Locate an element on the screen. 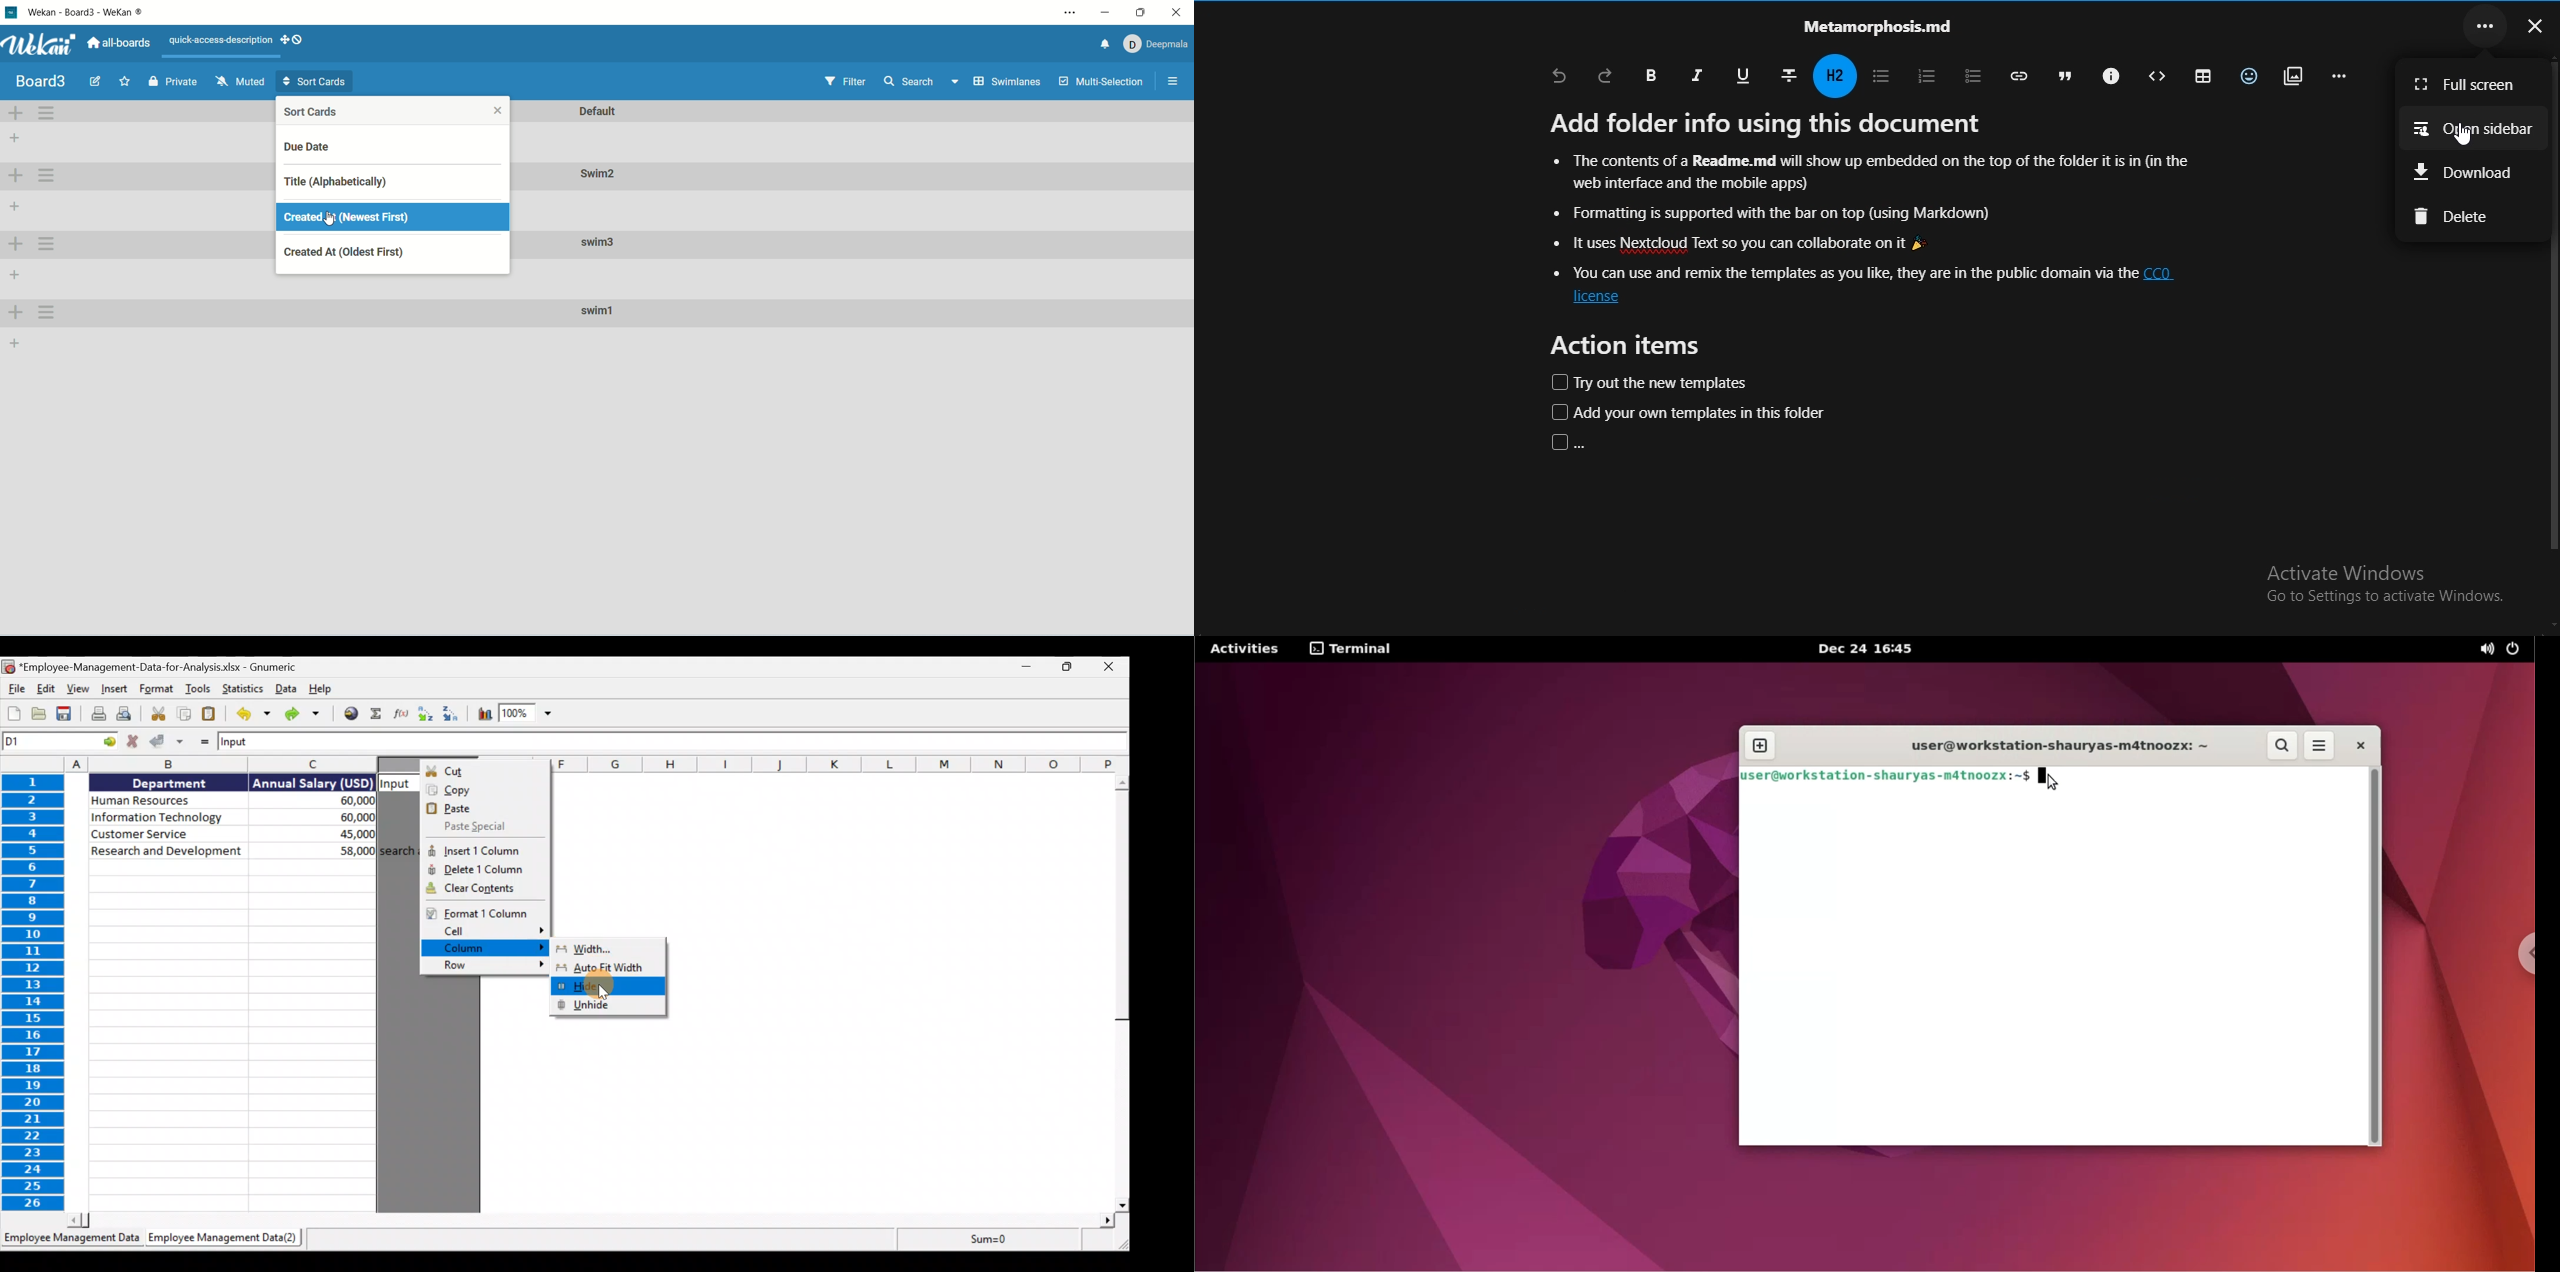 This screenshot has width=2576, height=1288. Undo last action is located at coordinates (252, 714).